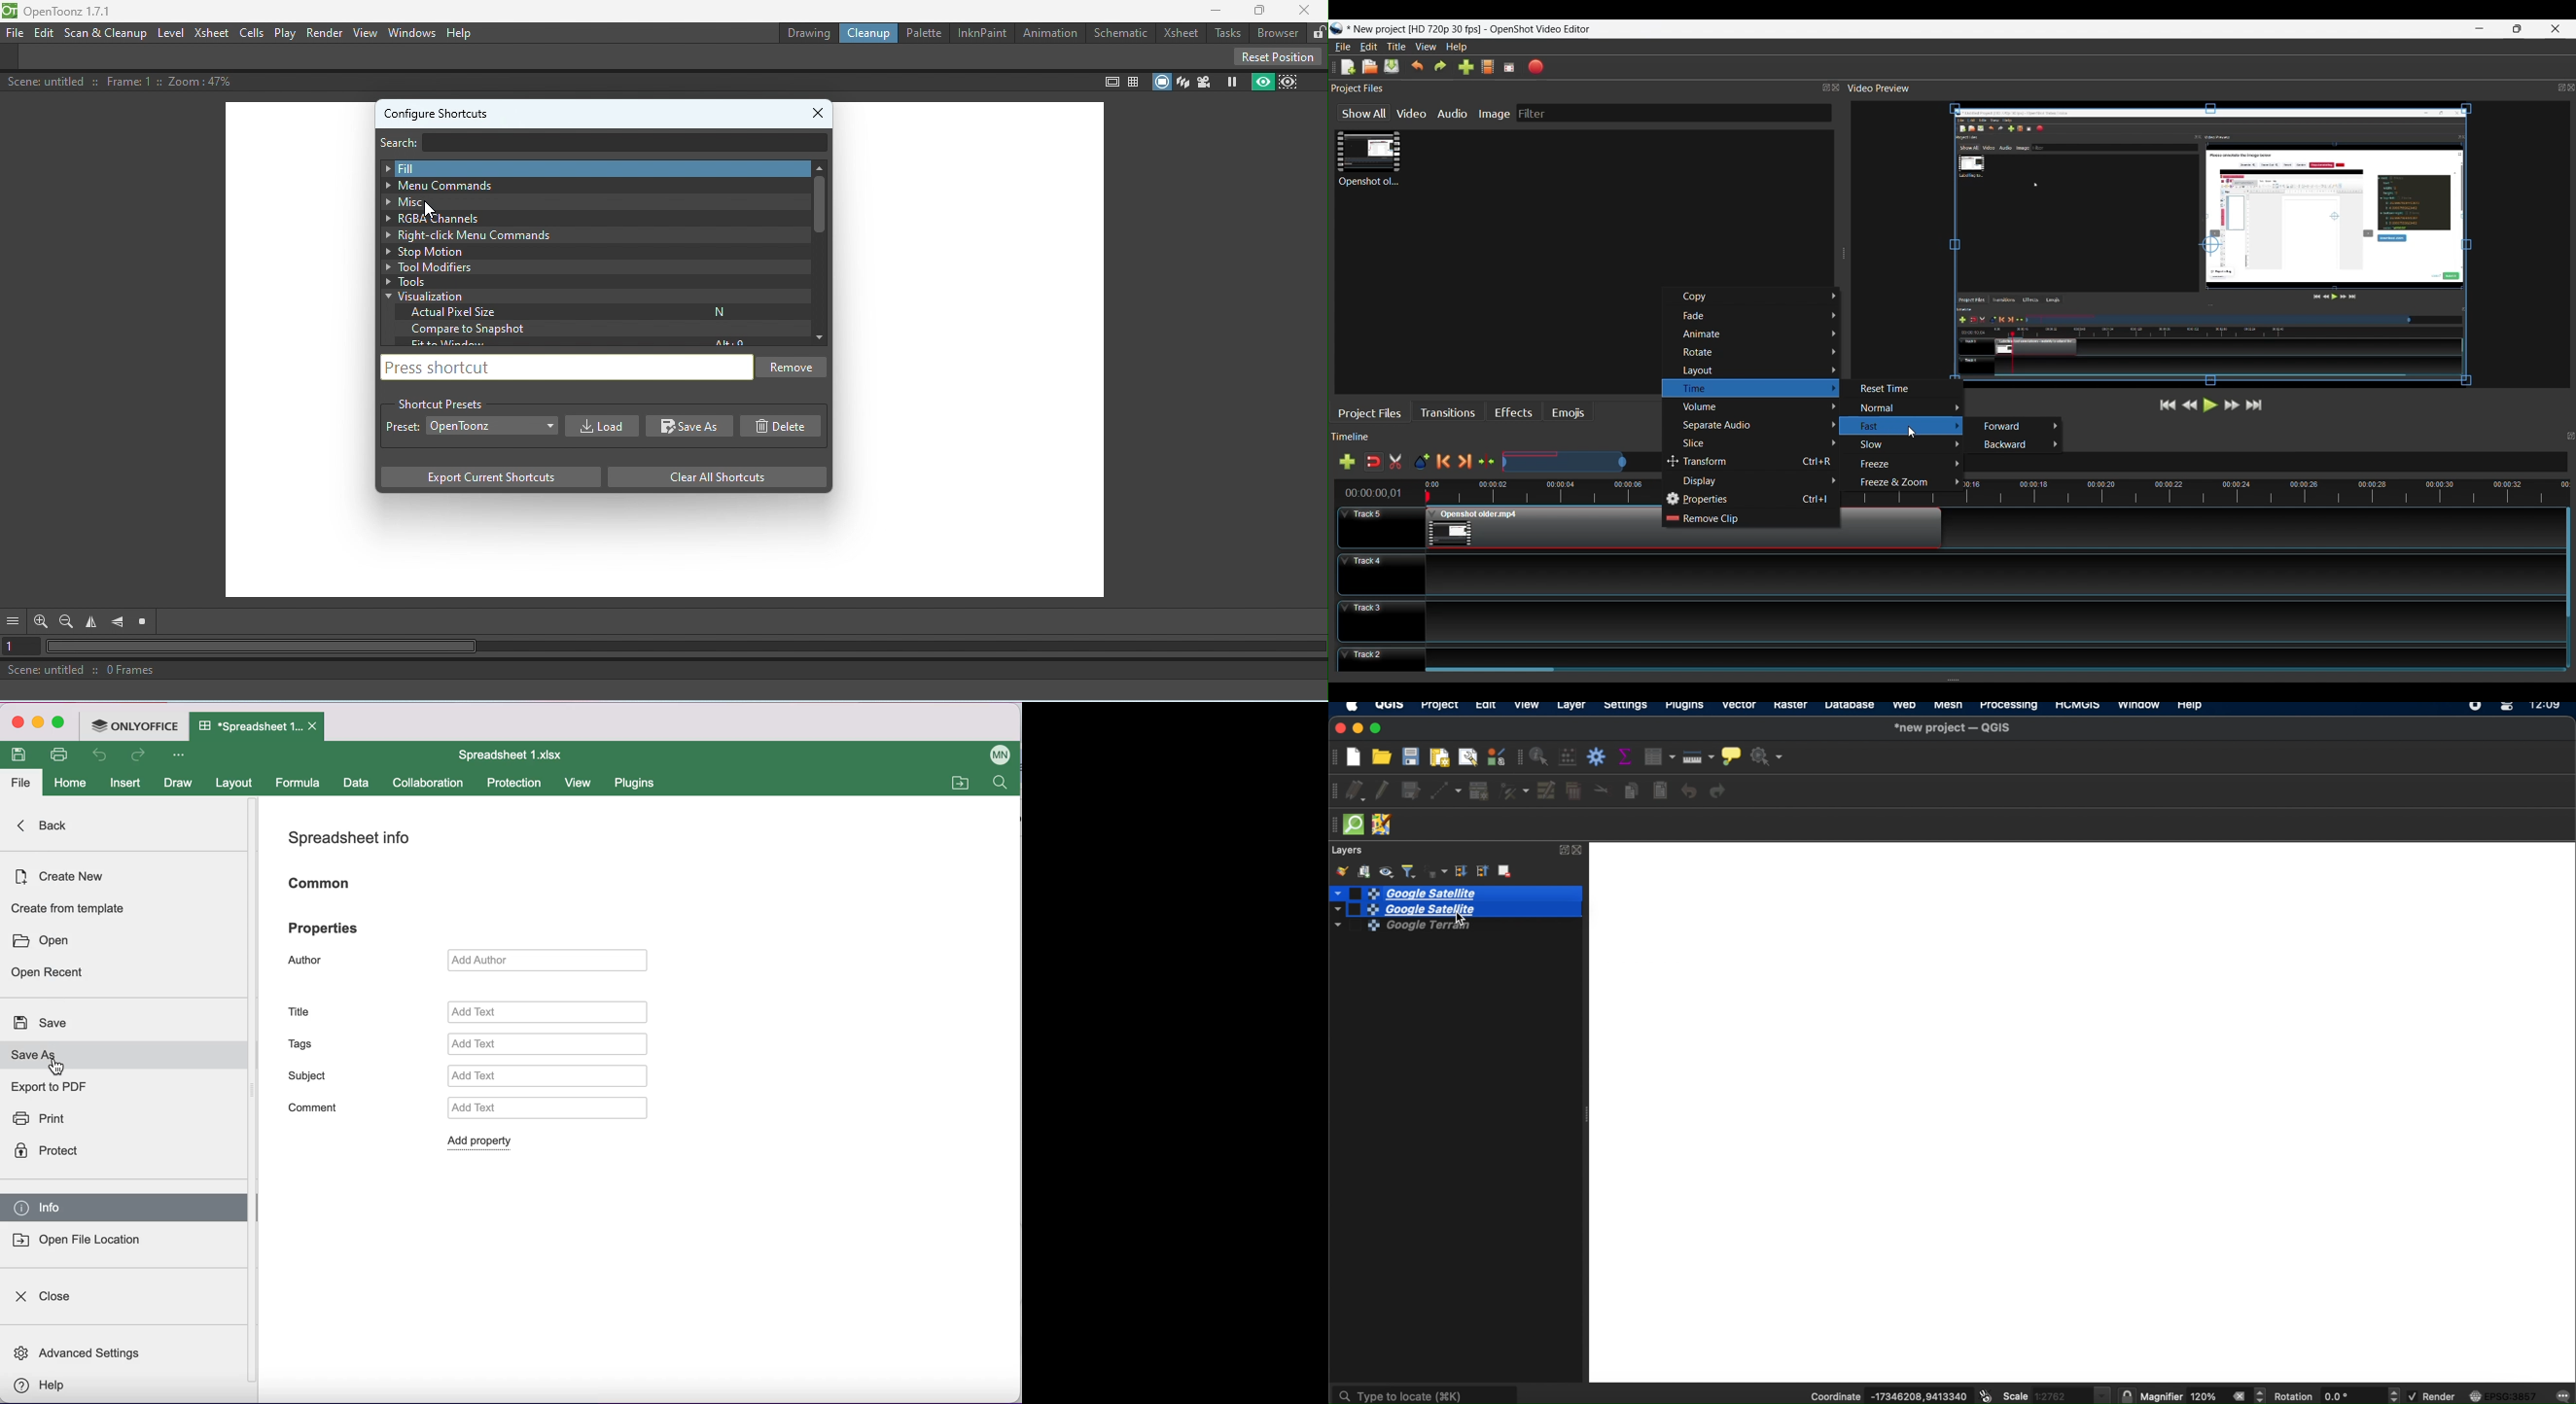 This screenshot has height=1428, width=2576. What do you see at coordinates (309, 962) in the screenshot?
I see `author` at bounding box center [309, 962].